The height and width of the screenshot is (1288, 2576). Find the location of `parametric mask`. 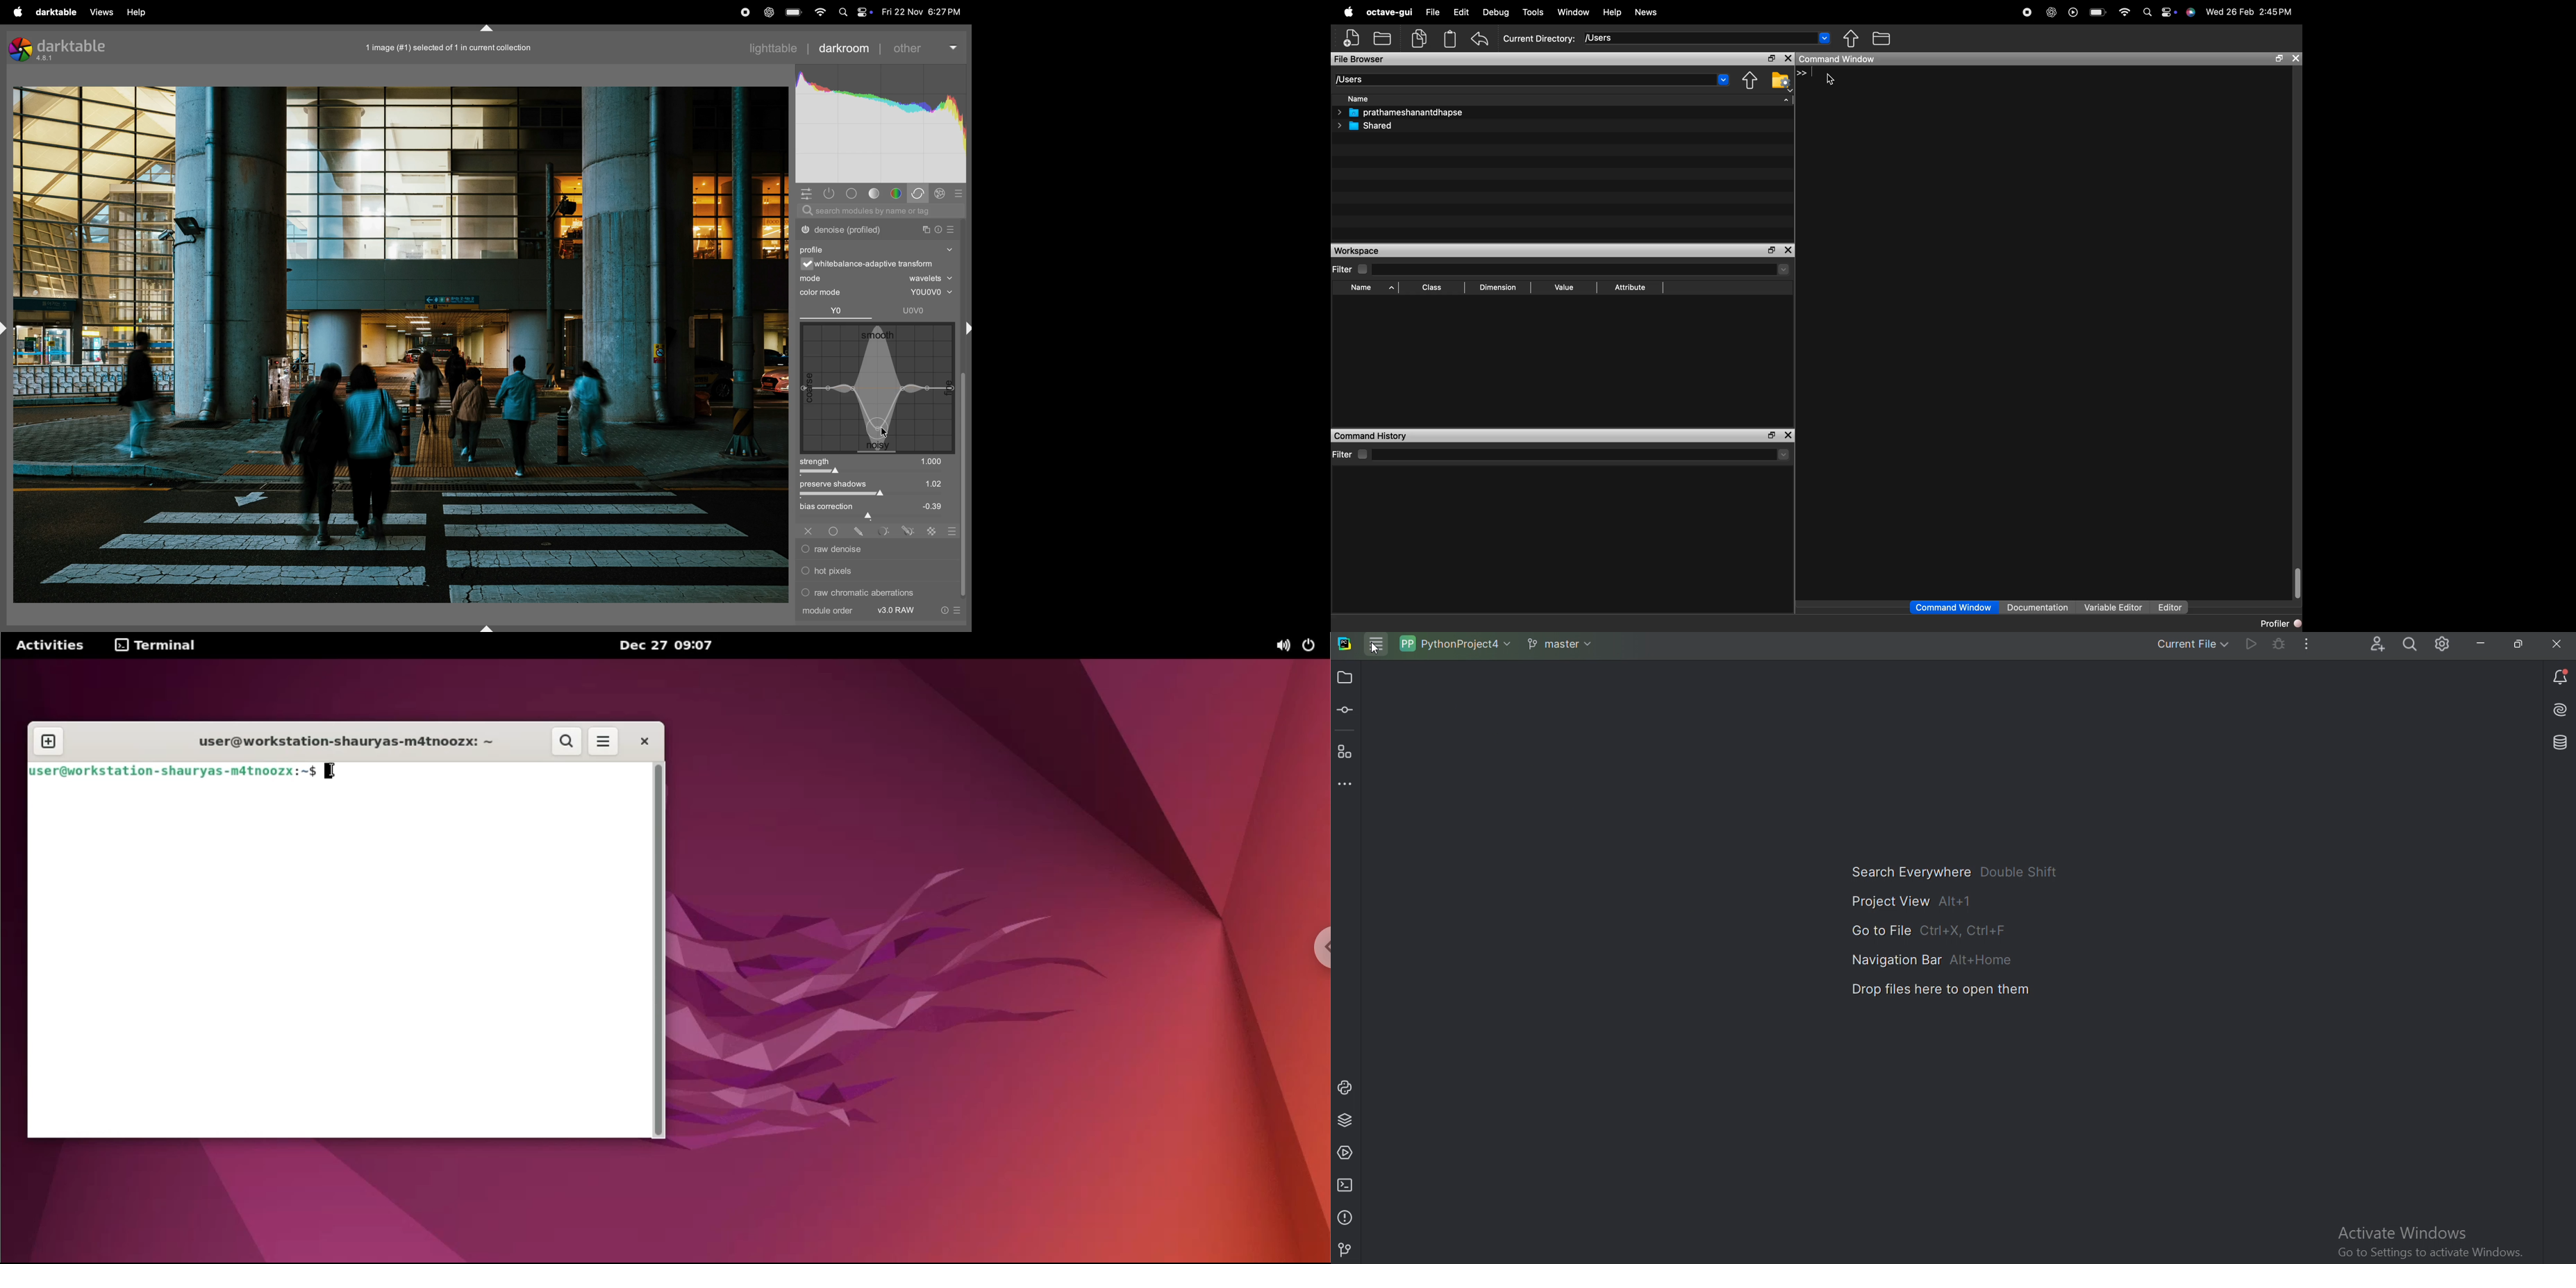

parametric mask is located at coordinates (885, 531).